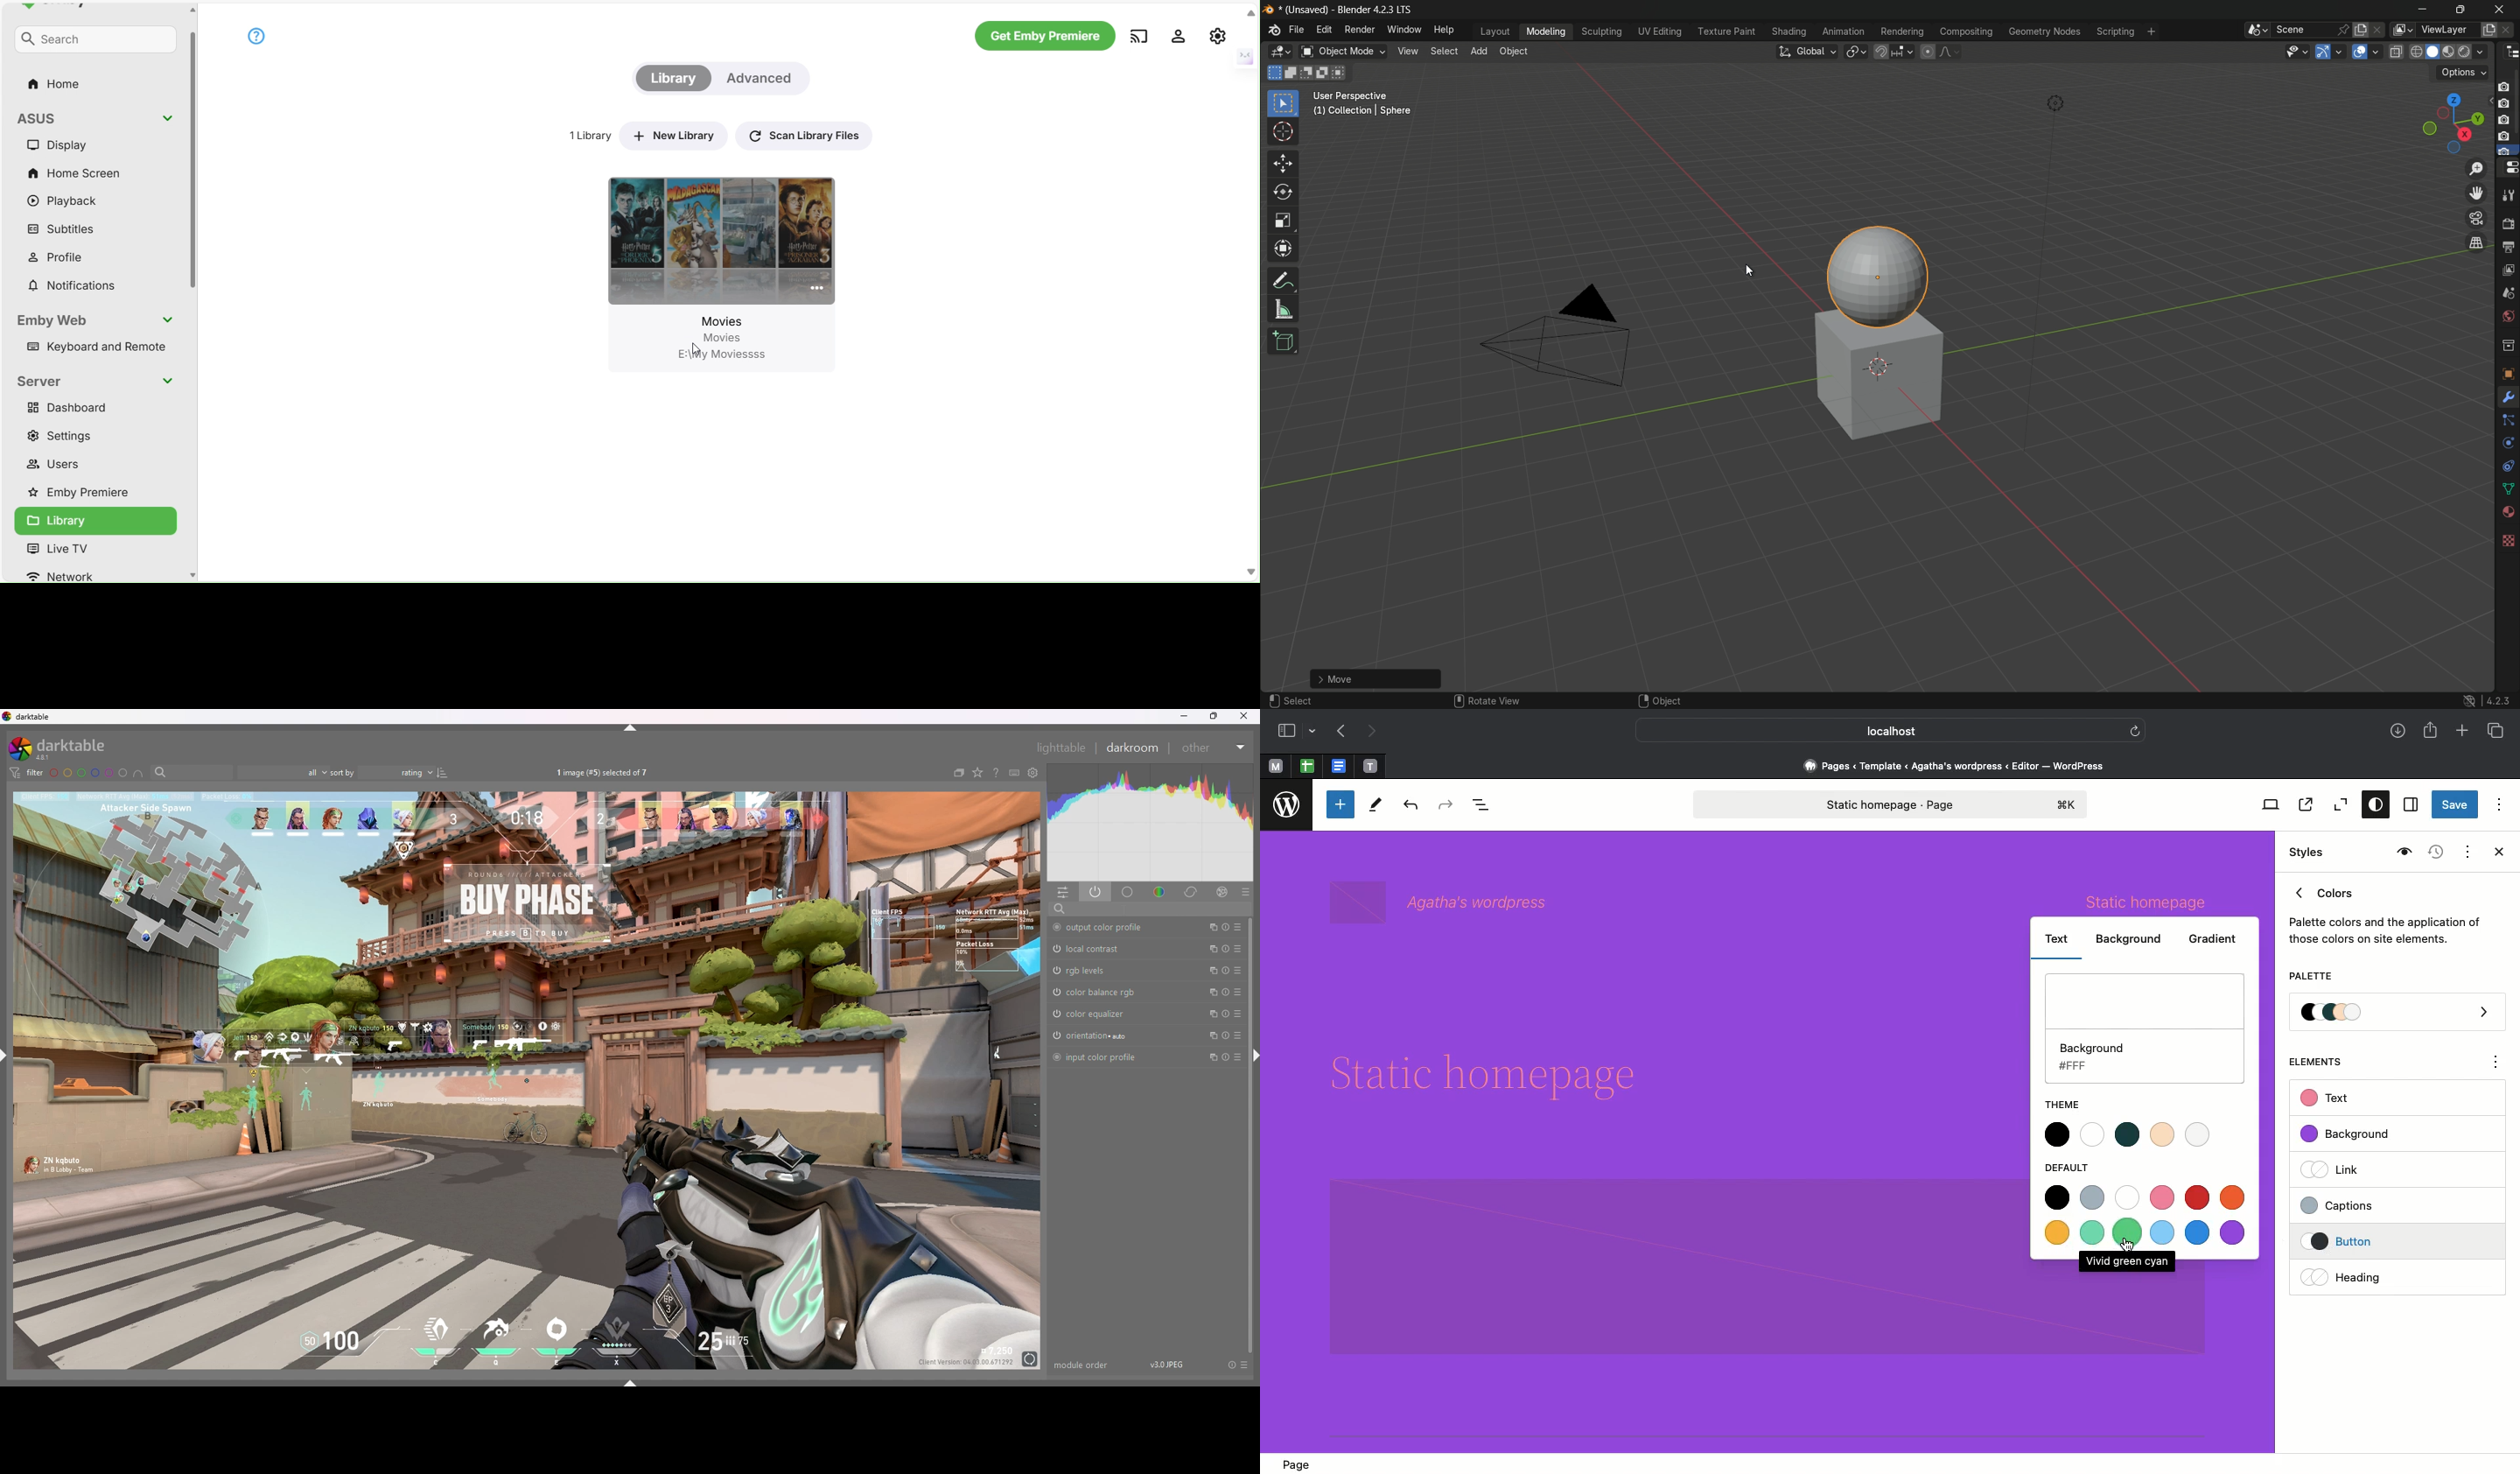 The height and width of the screenshot is (1484, 2520). I want to click on active modules, so click(1096, 891).